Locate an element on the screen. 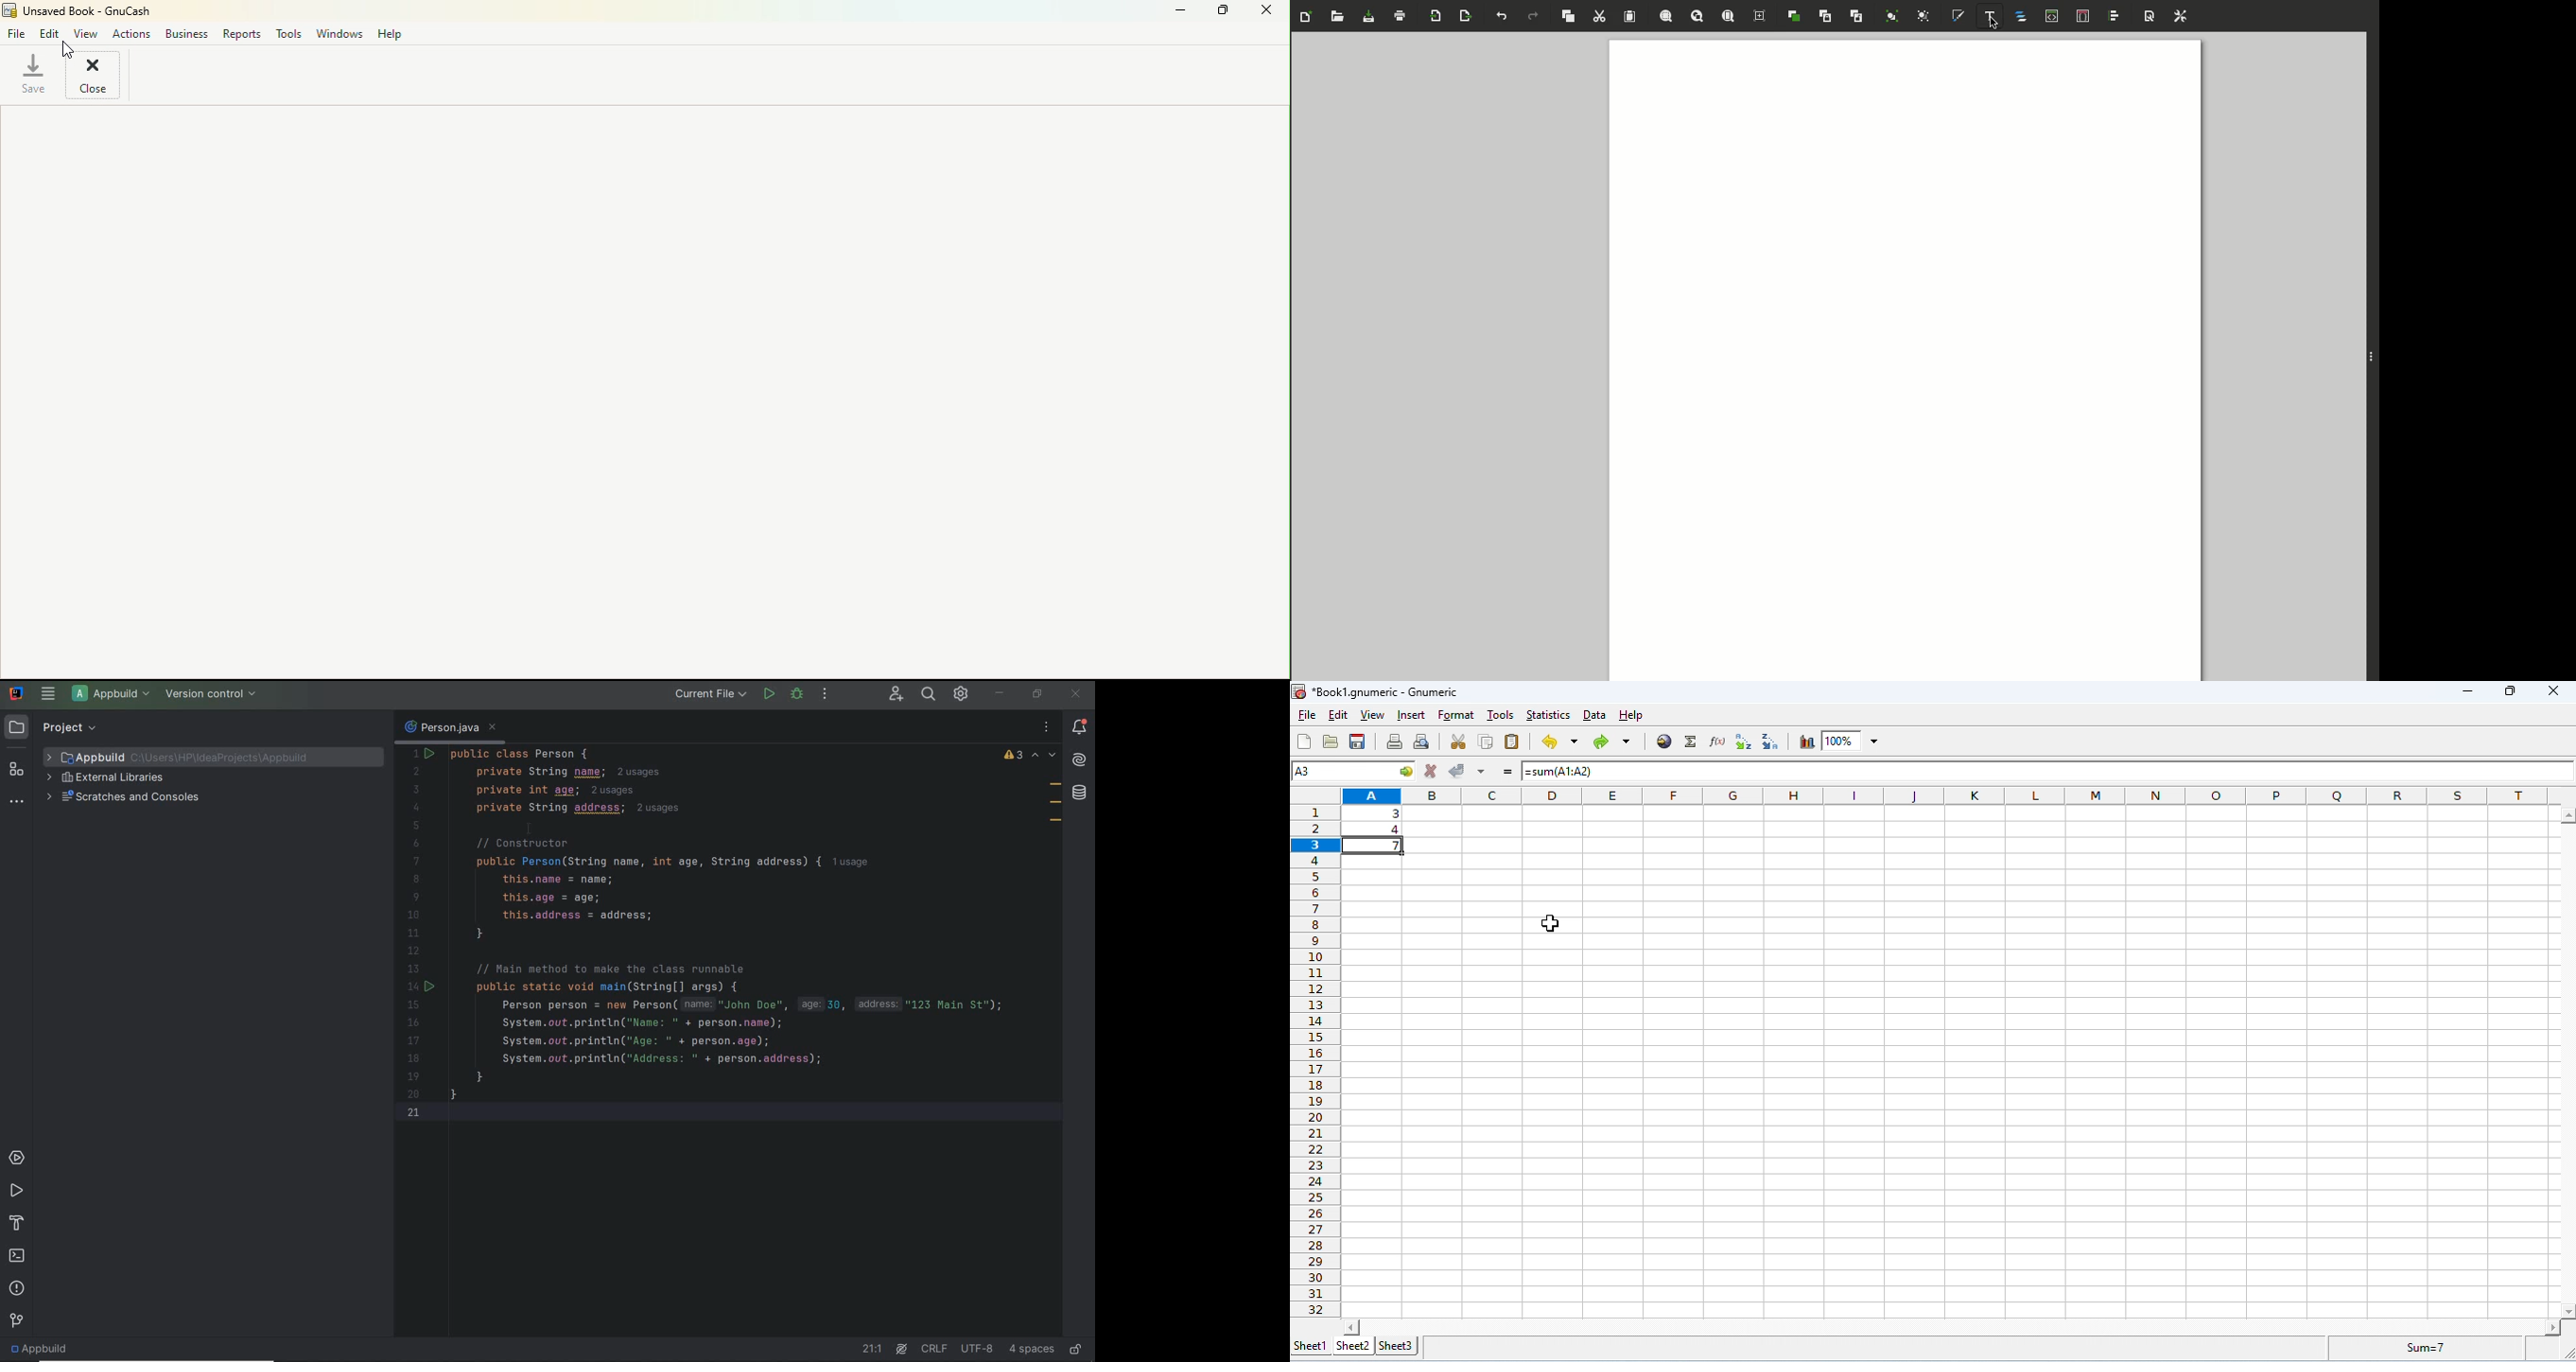 This screenshot has width=2576, height=1372. insert hyperlink is located at coordinates (1663, 742).